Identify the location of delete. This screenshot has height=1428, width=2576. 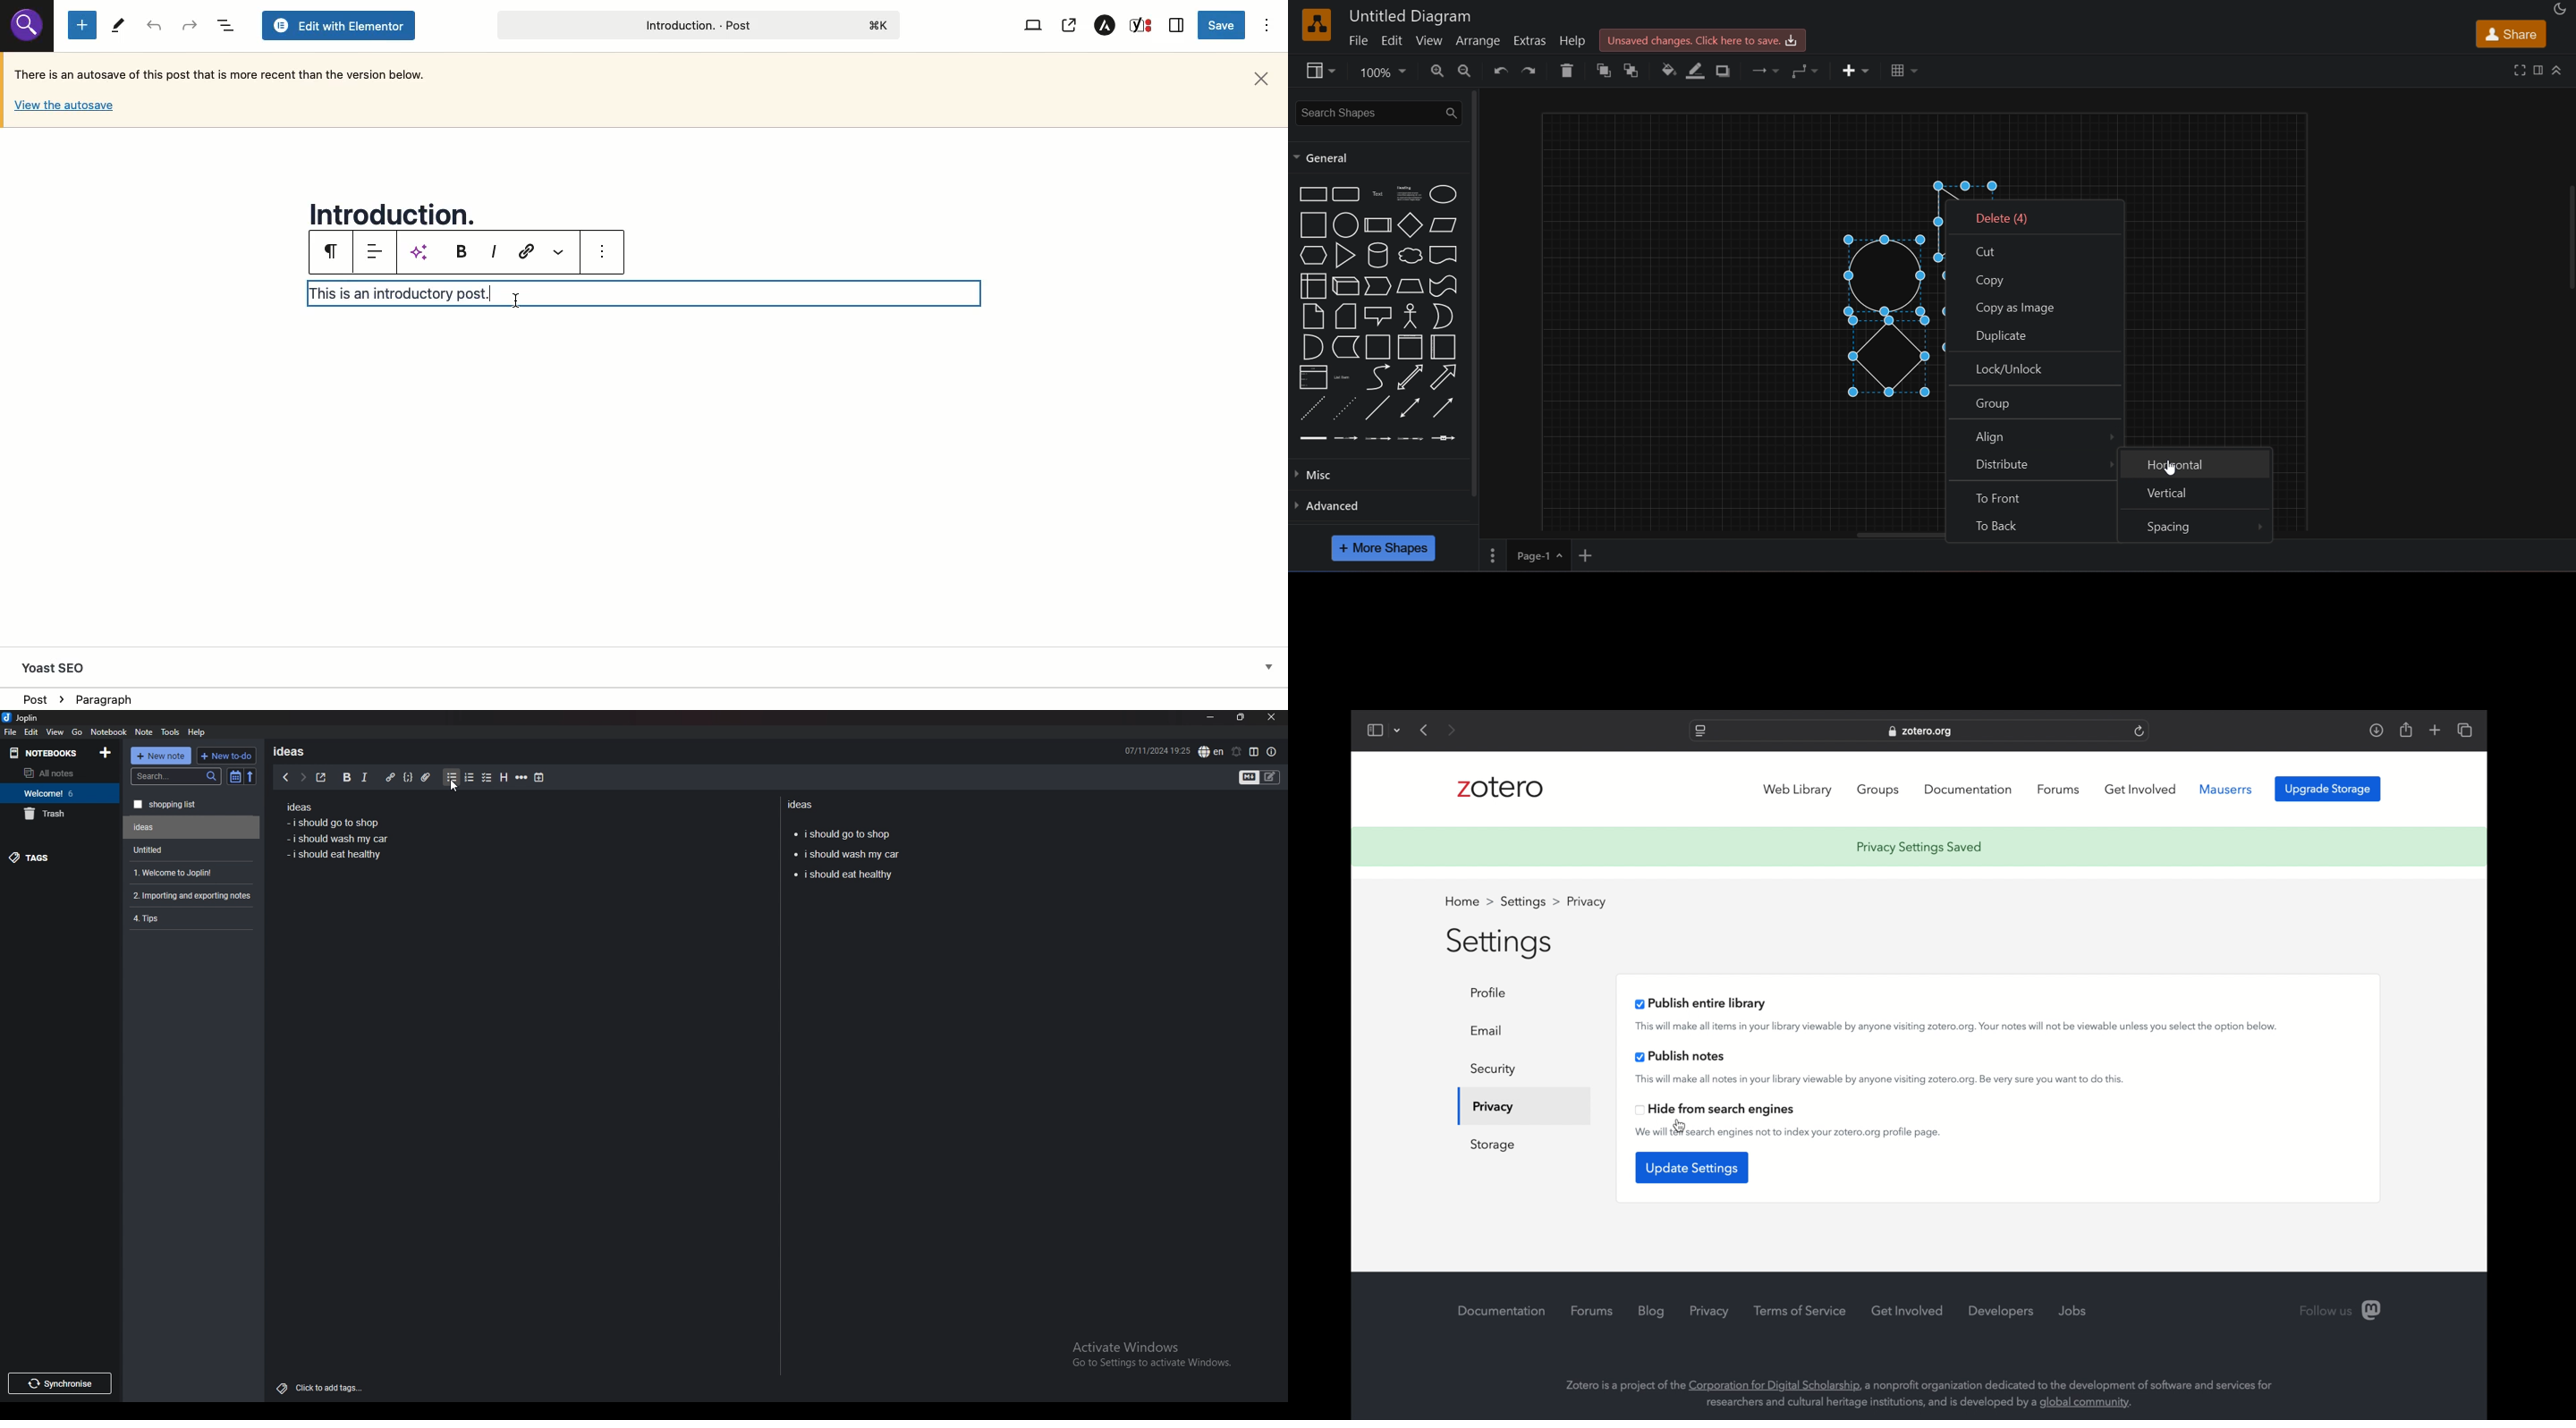
(1570, 70).